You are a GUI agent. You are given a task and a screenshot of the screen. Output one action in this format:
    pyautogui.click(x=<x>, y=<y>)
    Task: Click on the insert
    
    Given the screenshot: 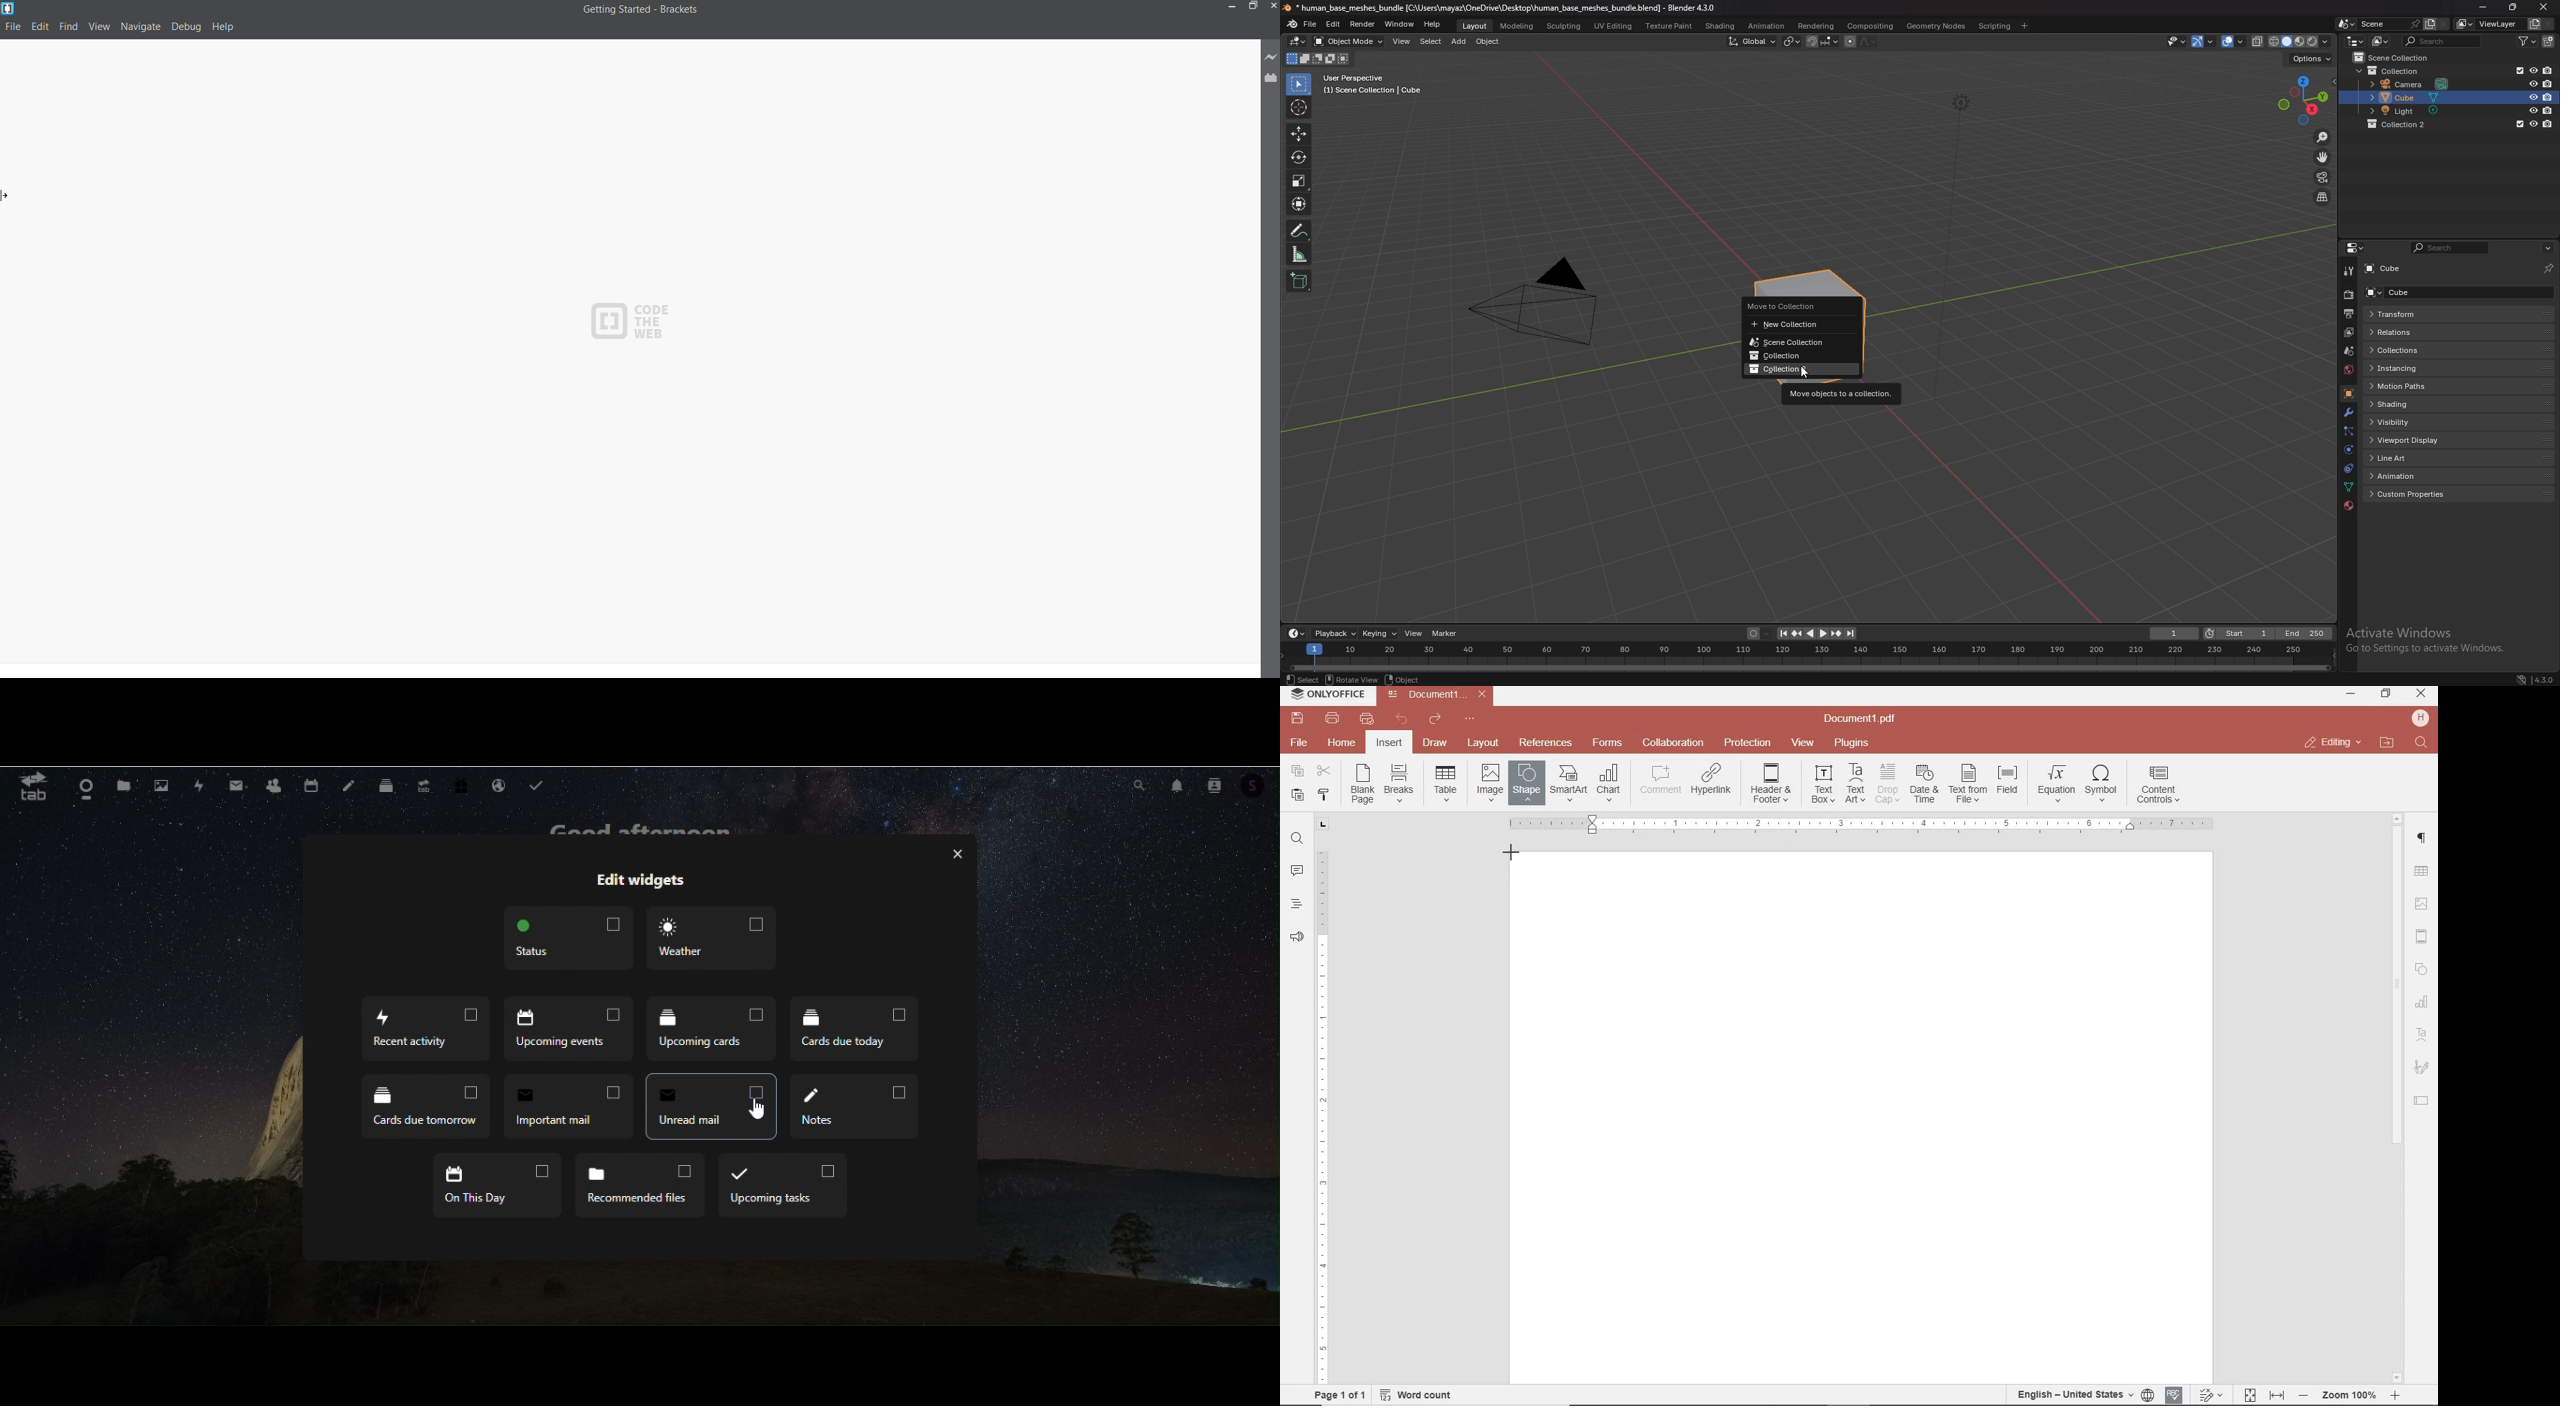 What is the action you would take?
    pyautogui.click(x=1388, y=744)
    